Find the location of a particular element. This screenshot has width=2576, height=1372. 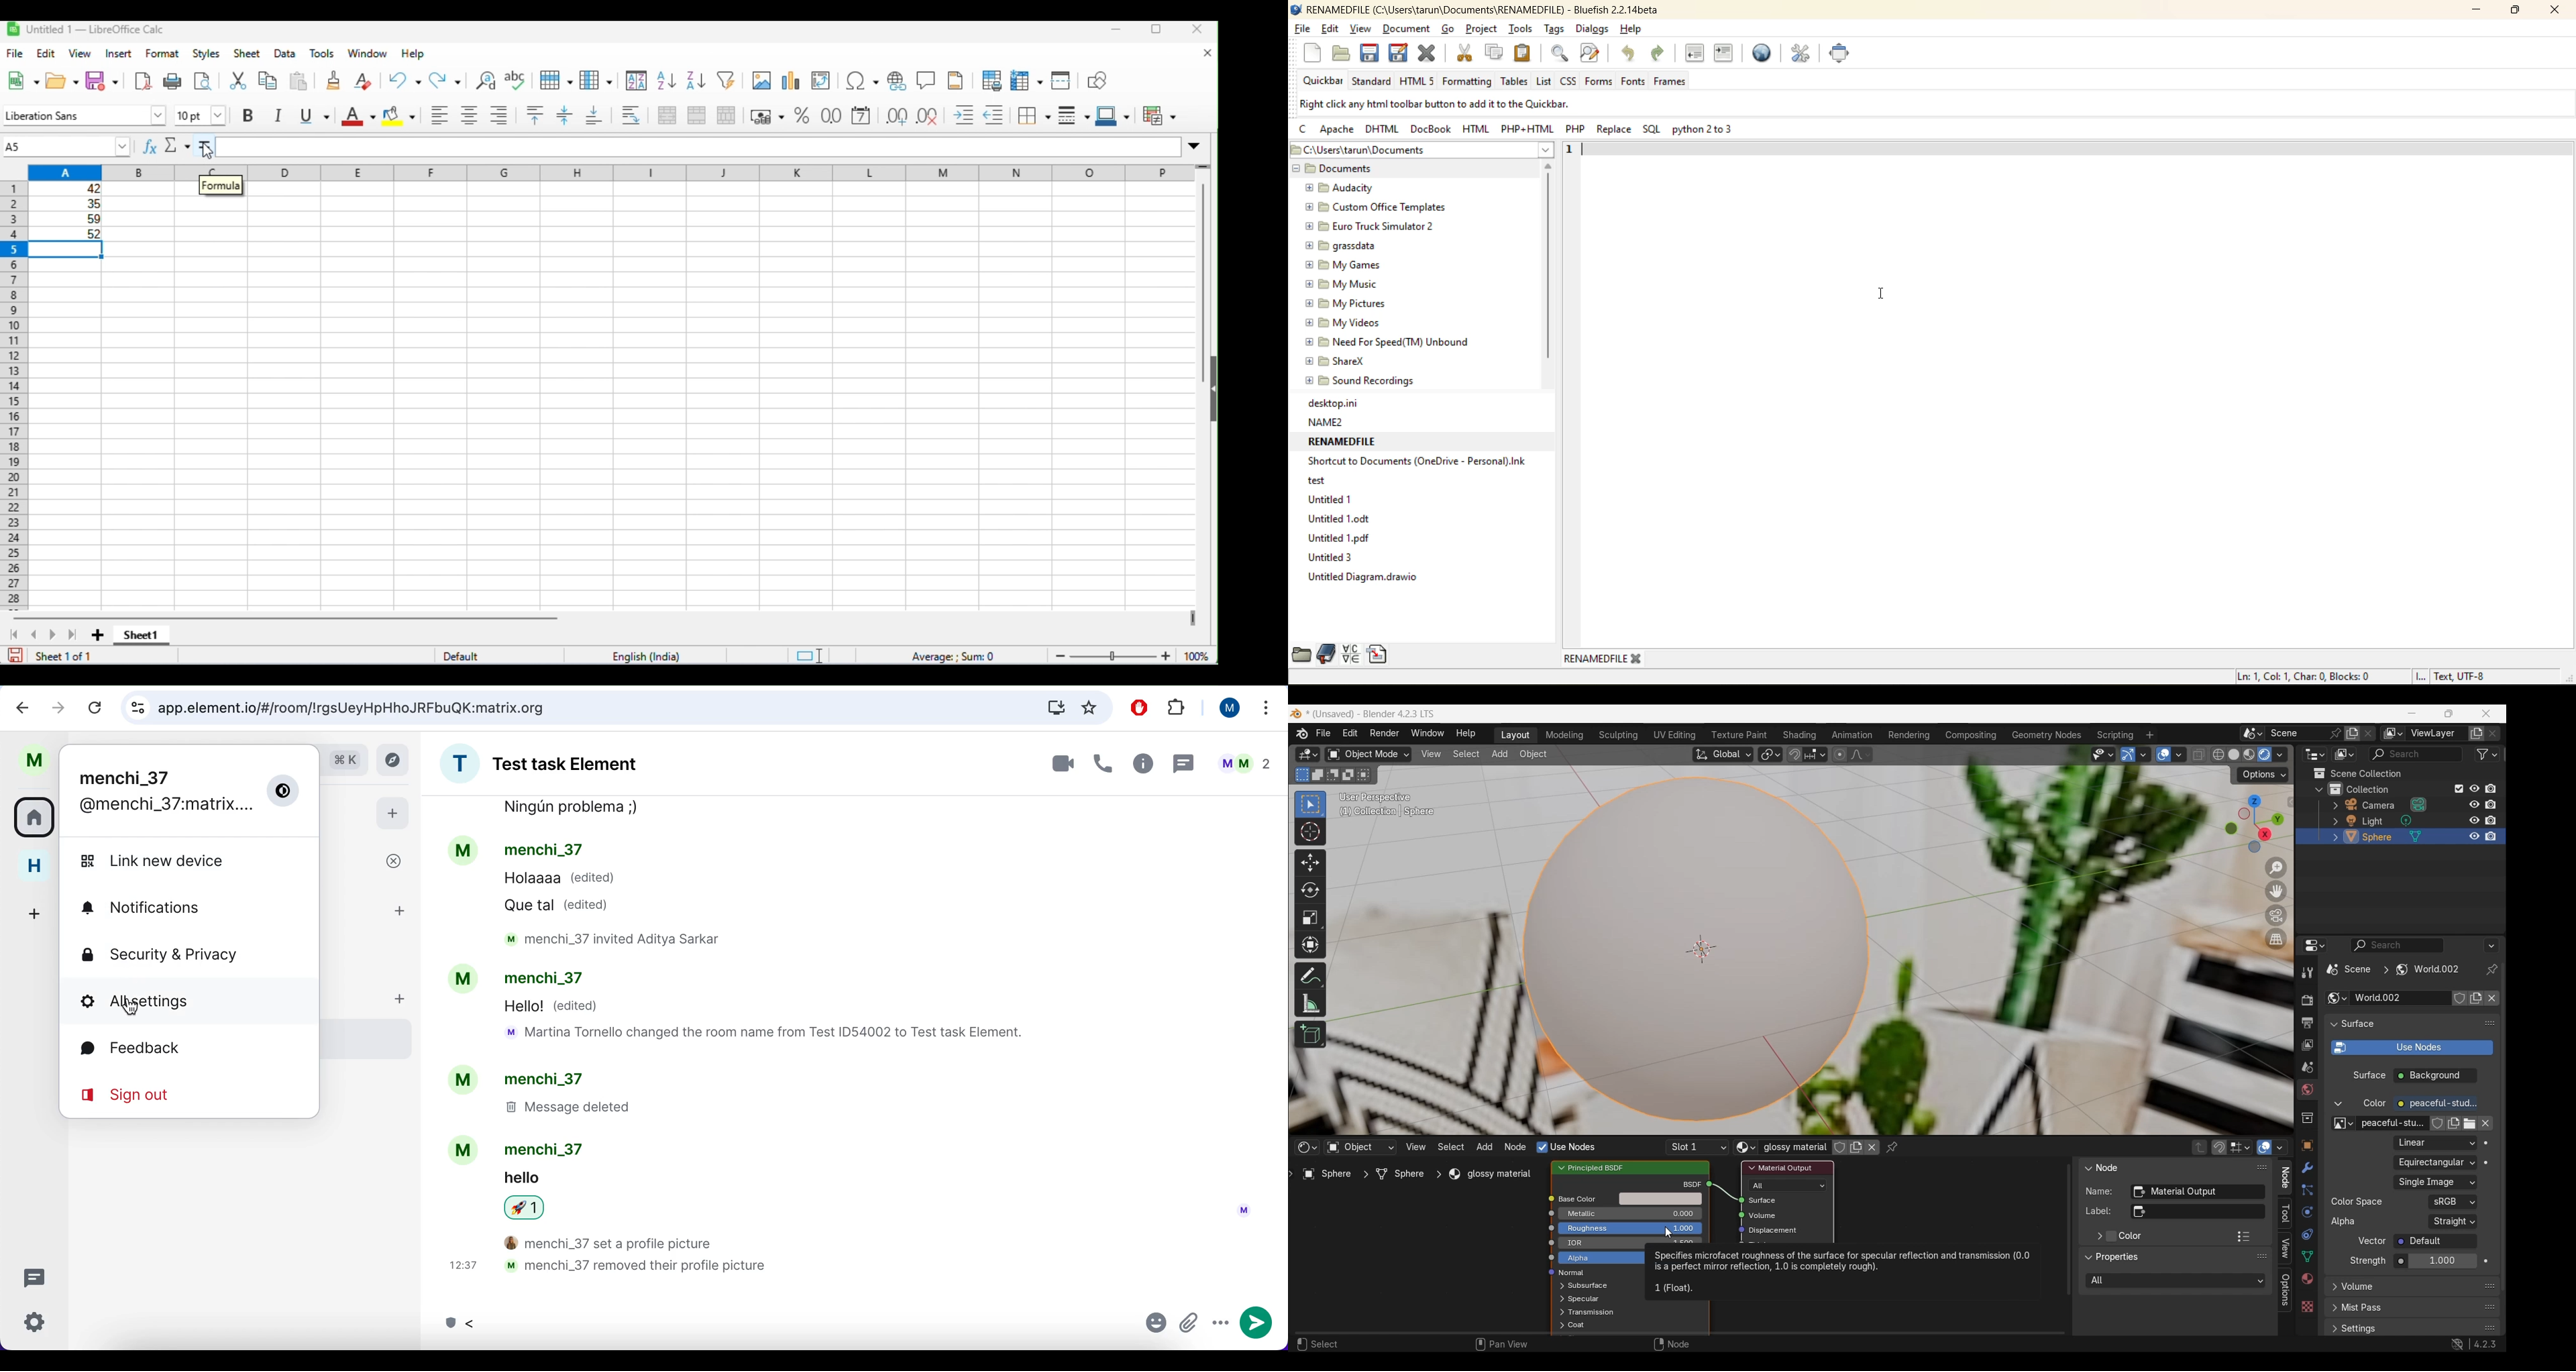

cursor is located at coordinates (1883, 296).